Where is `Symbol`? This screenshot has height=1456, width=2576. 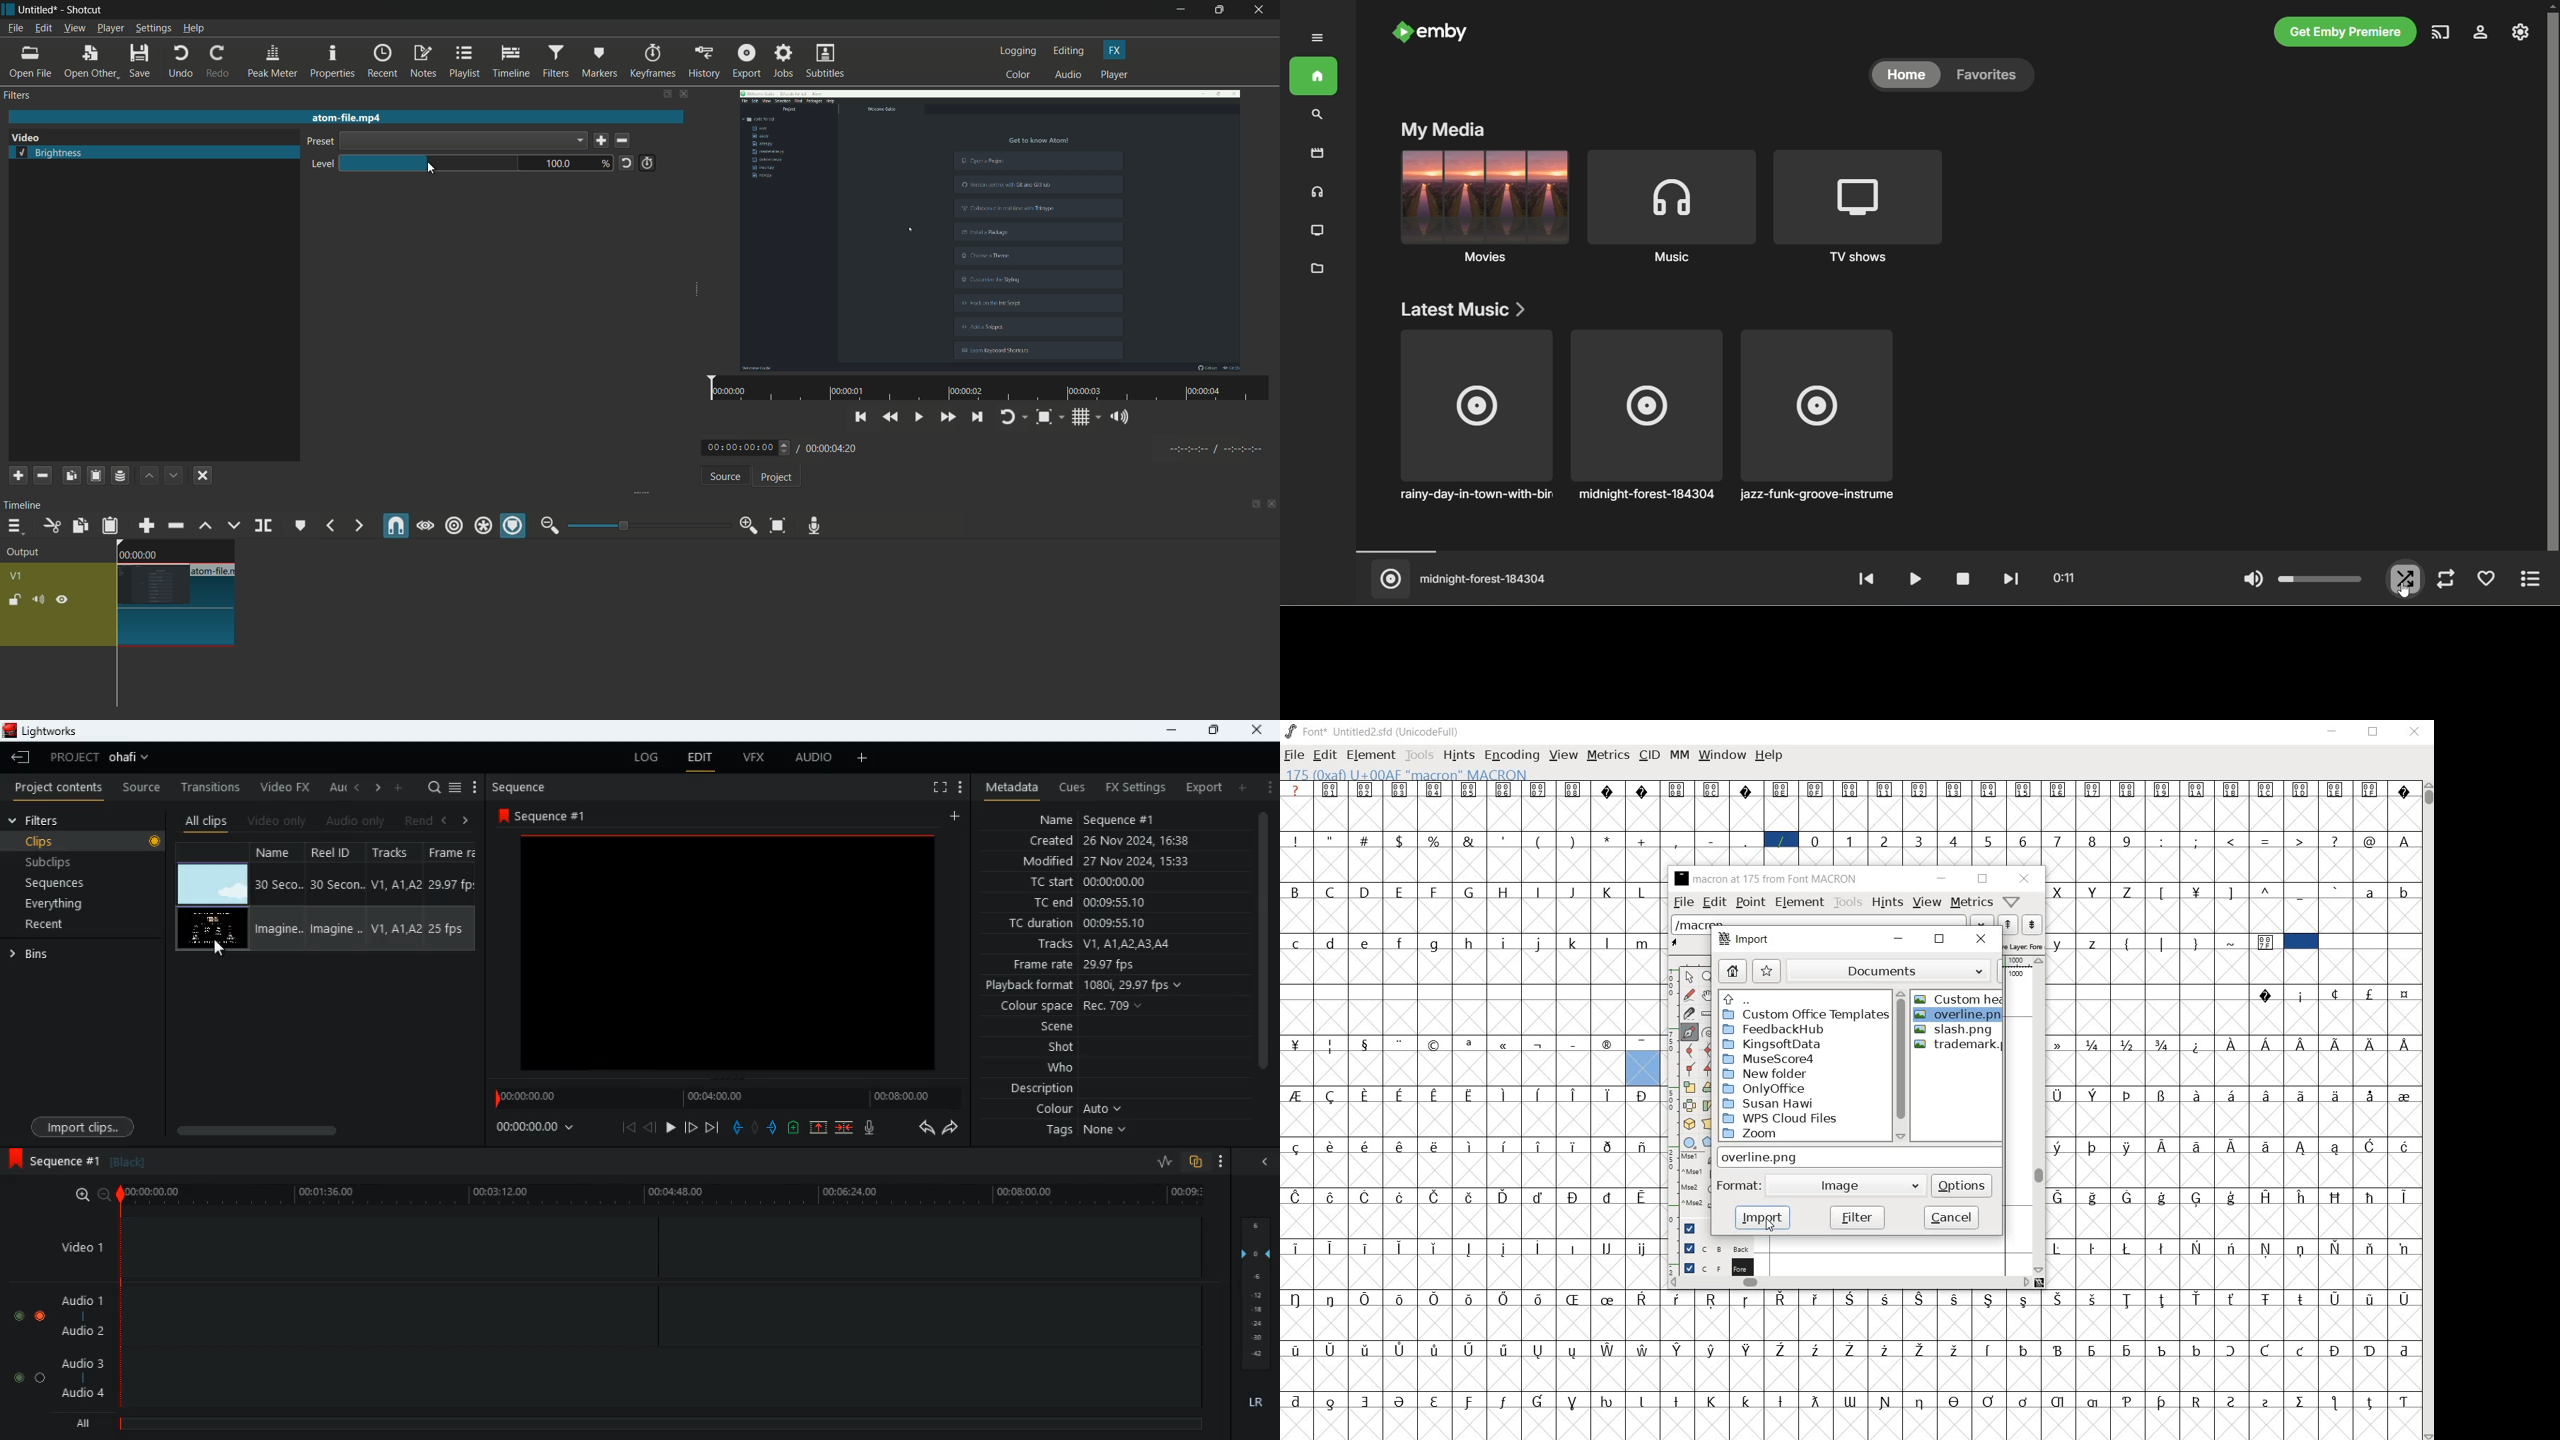
Symbol is located at coordinates (2093, 1248).